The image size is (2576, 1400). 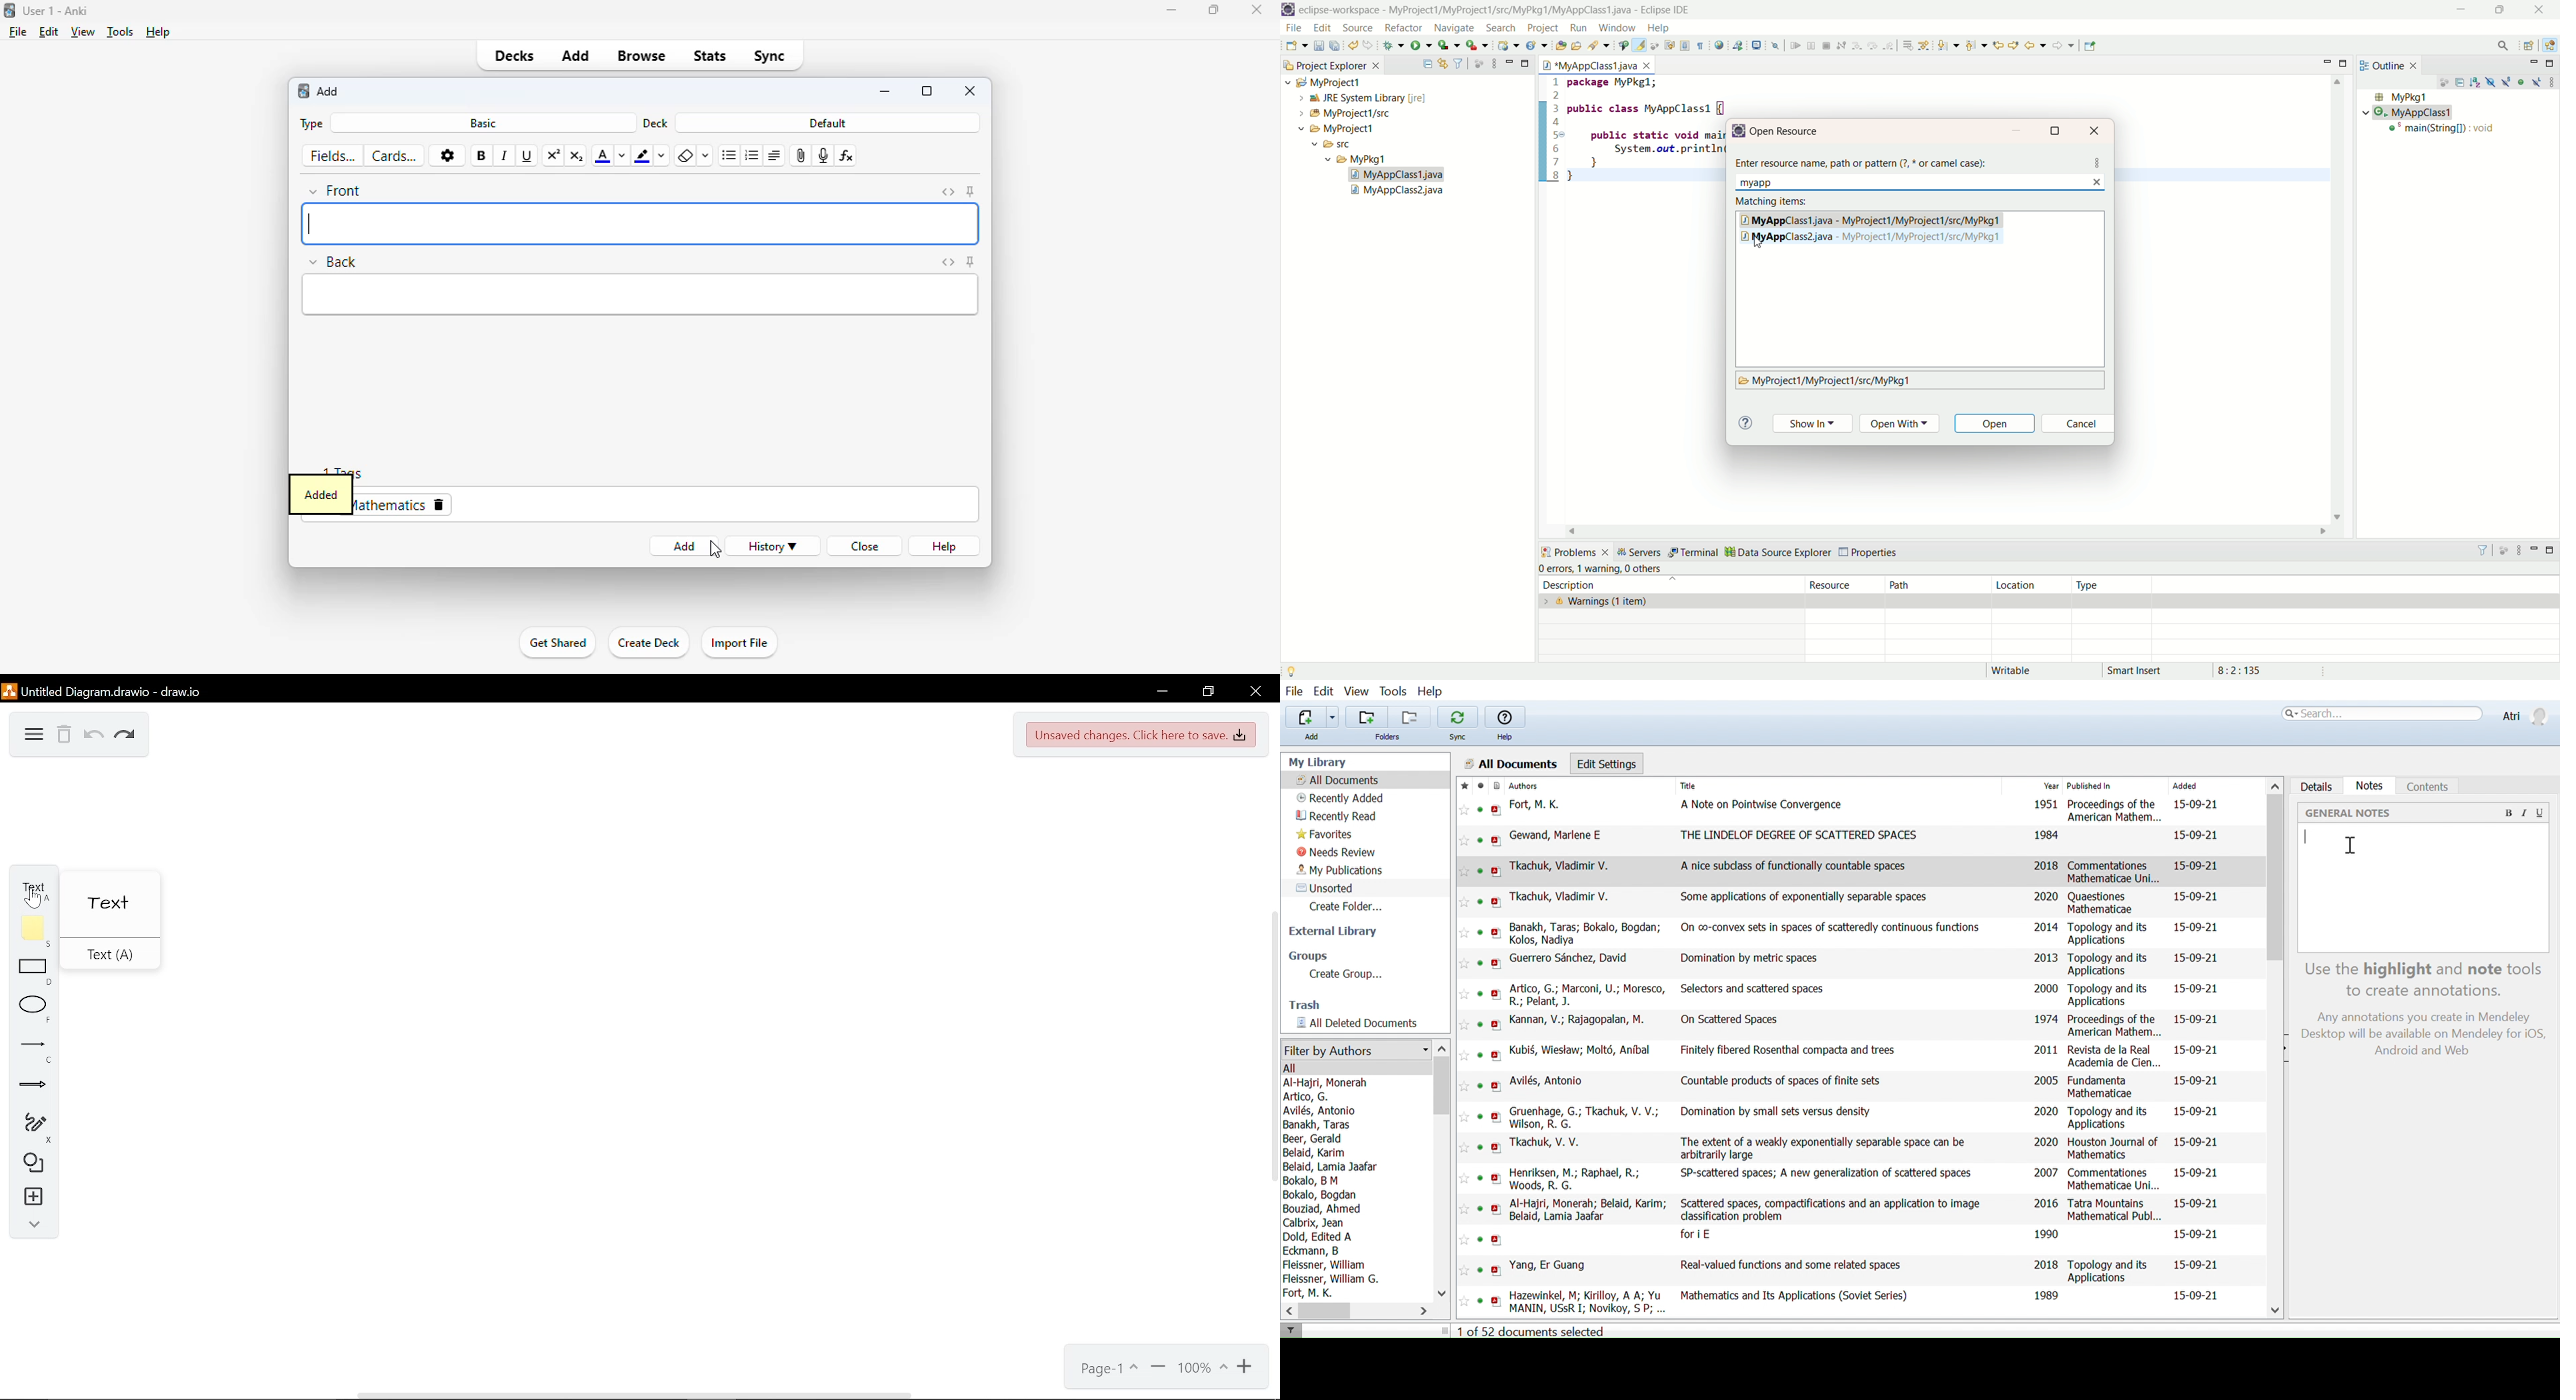 What do you see at coordinates (1465, 933) in the screenshot?
I see `Add this reference to favorites` at bounding box center [1465, 933].